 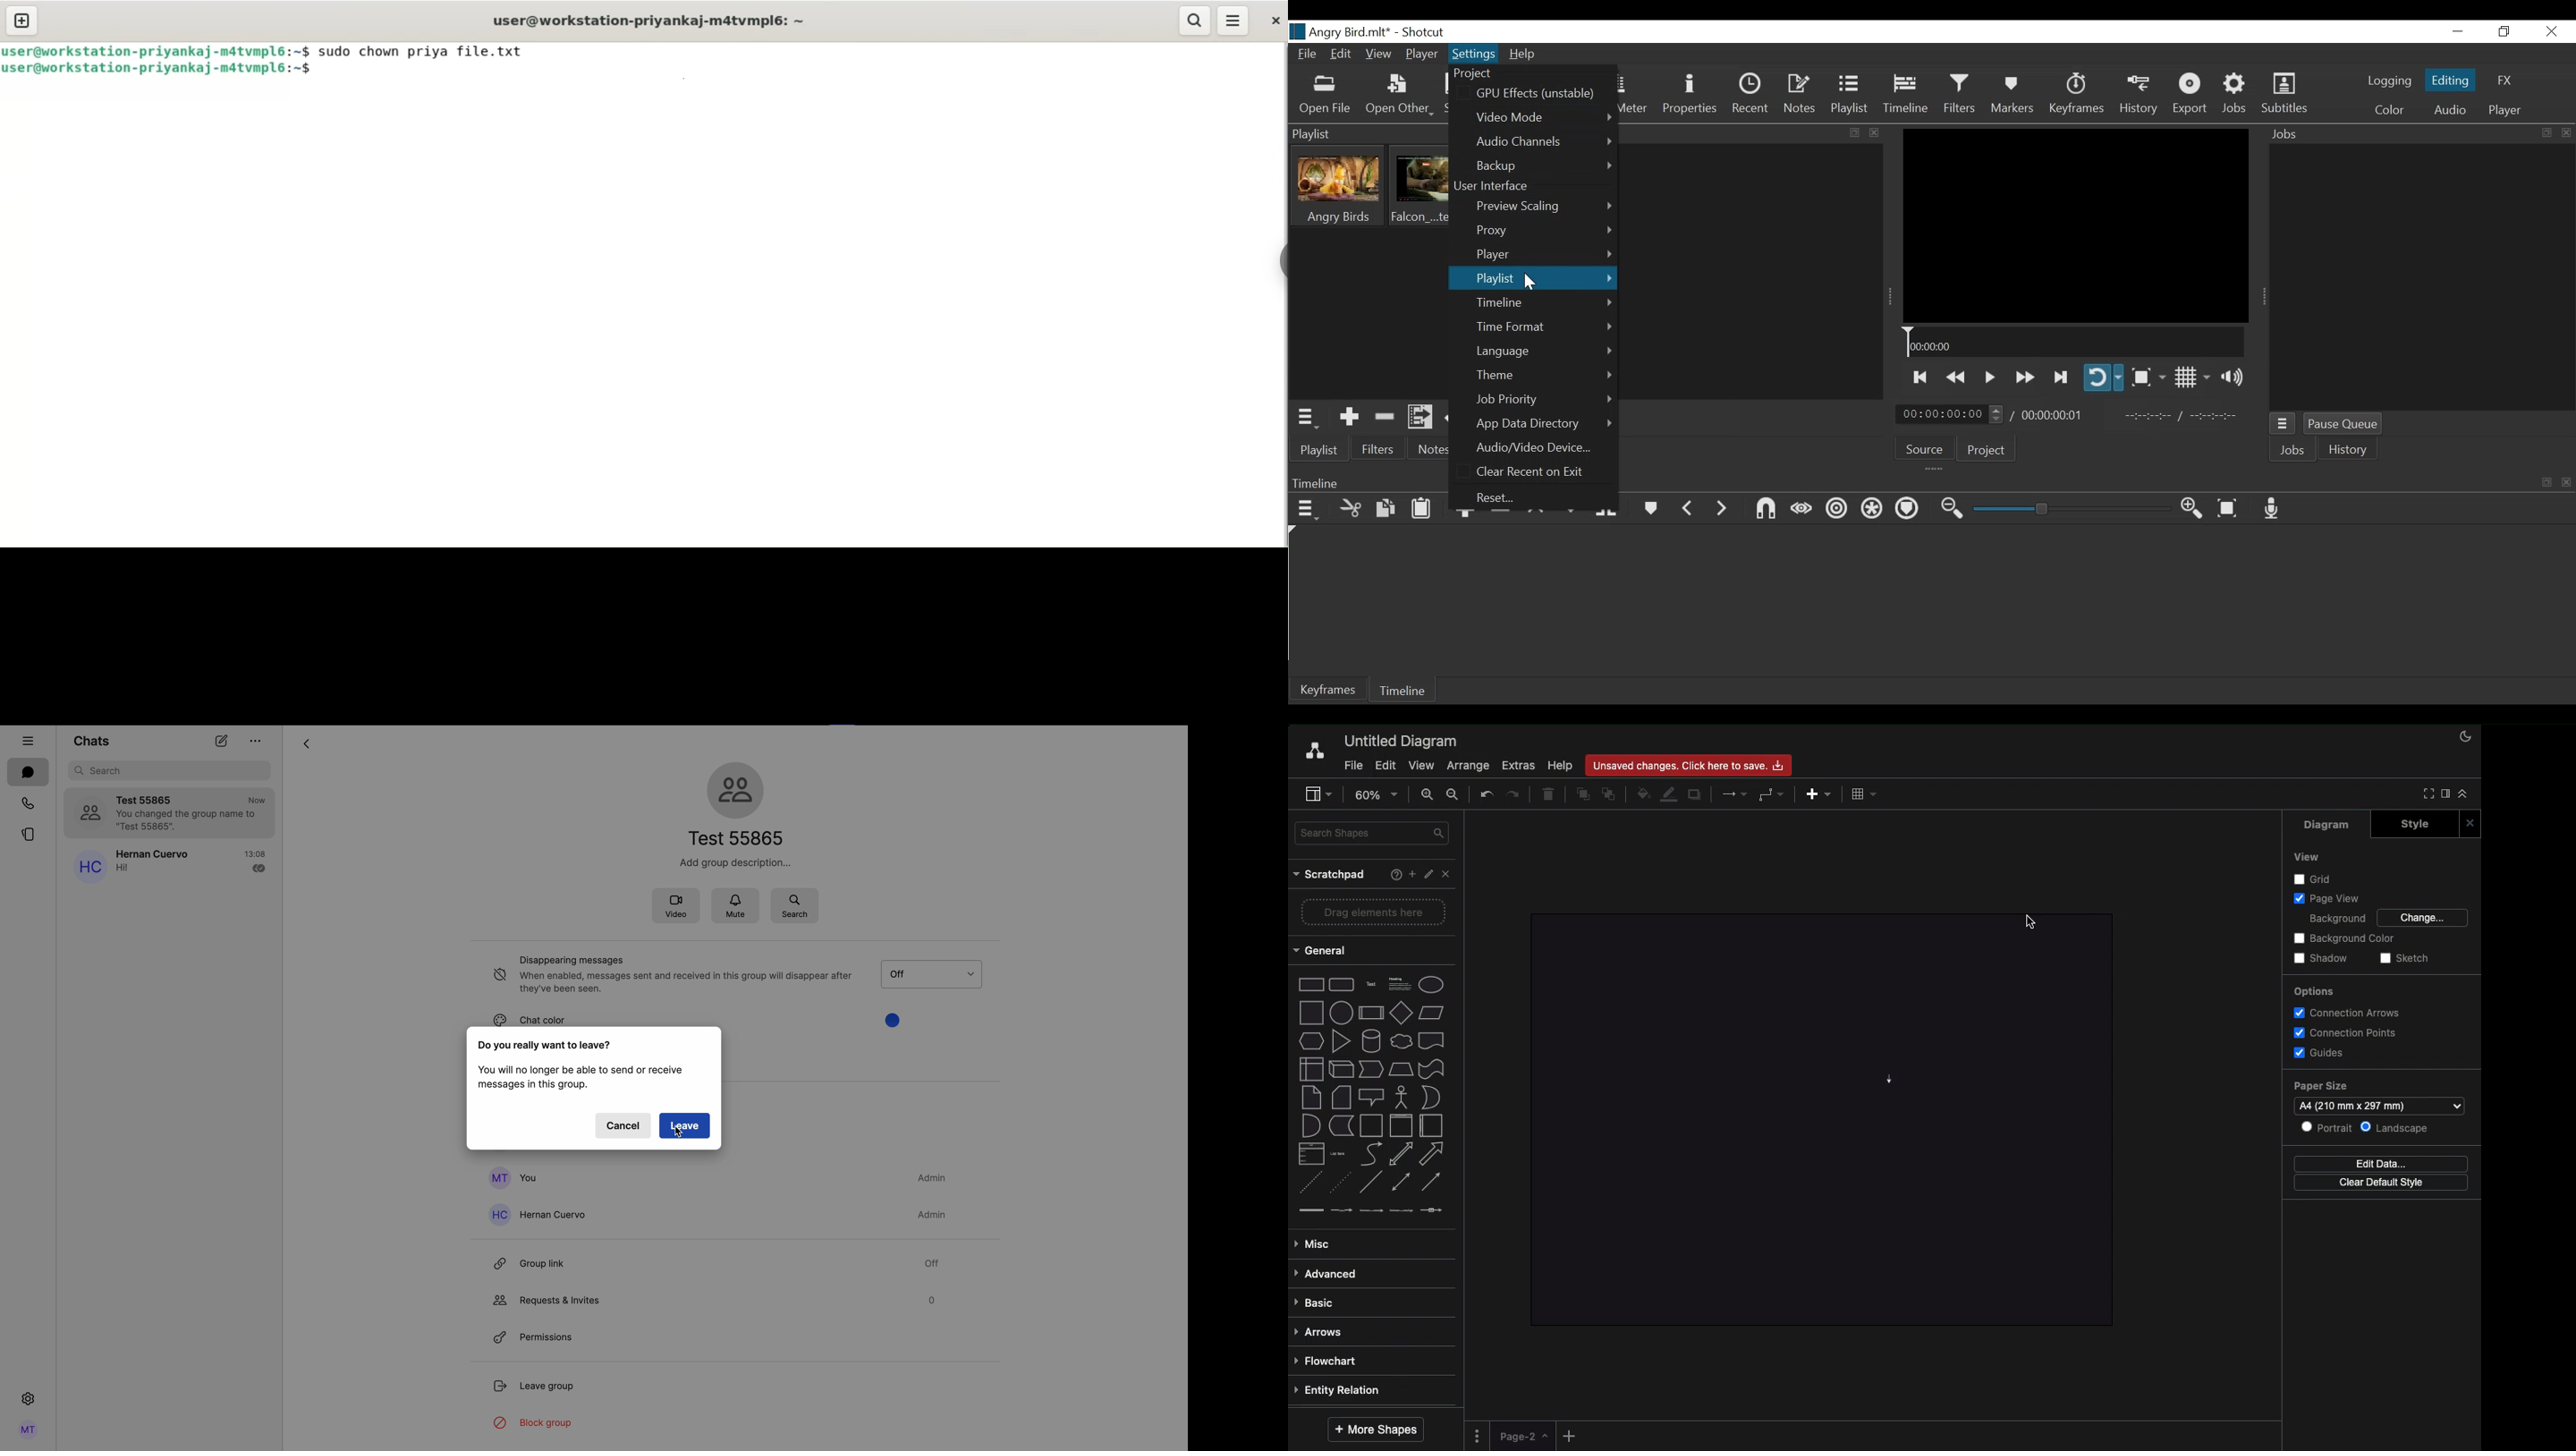 What do you see at coordinates (2352, 1012) in the screenshot?
I see `Connection arrows` at bounding box center [2352, 1012].